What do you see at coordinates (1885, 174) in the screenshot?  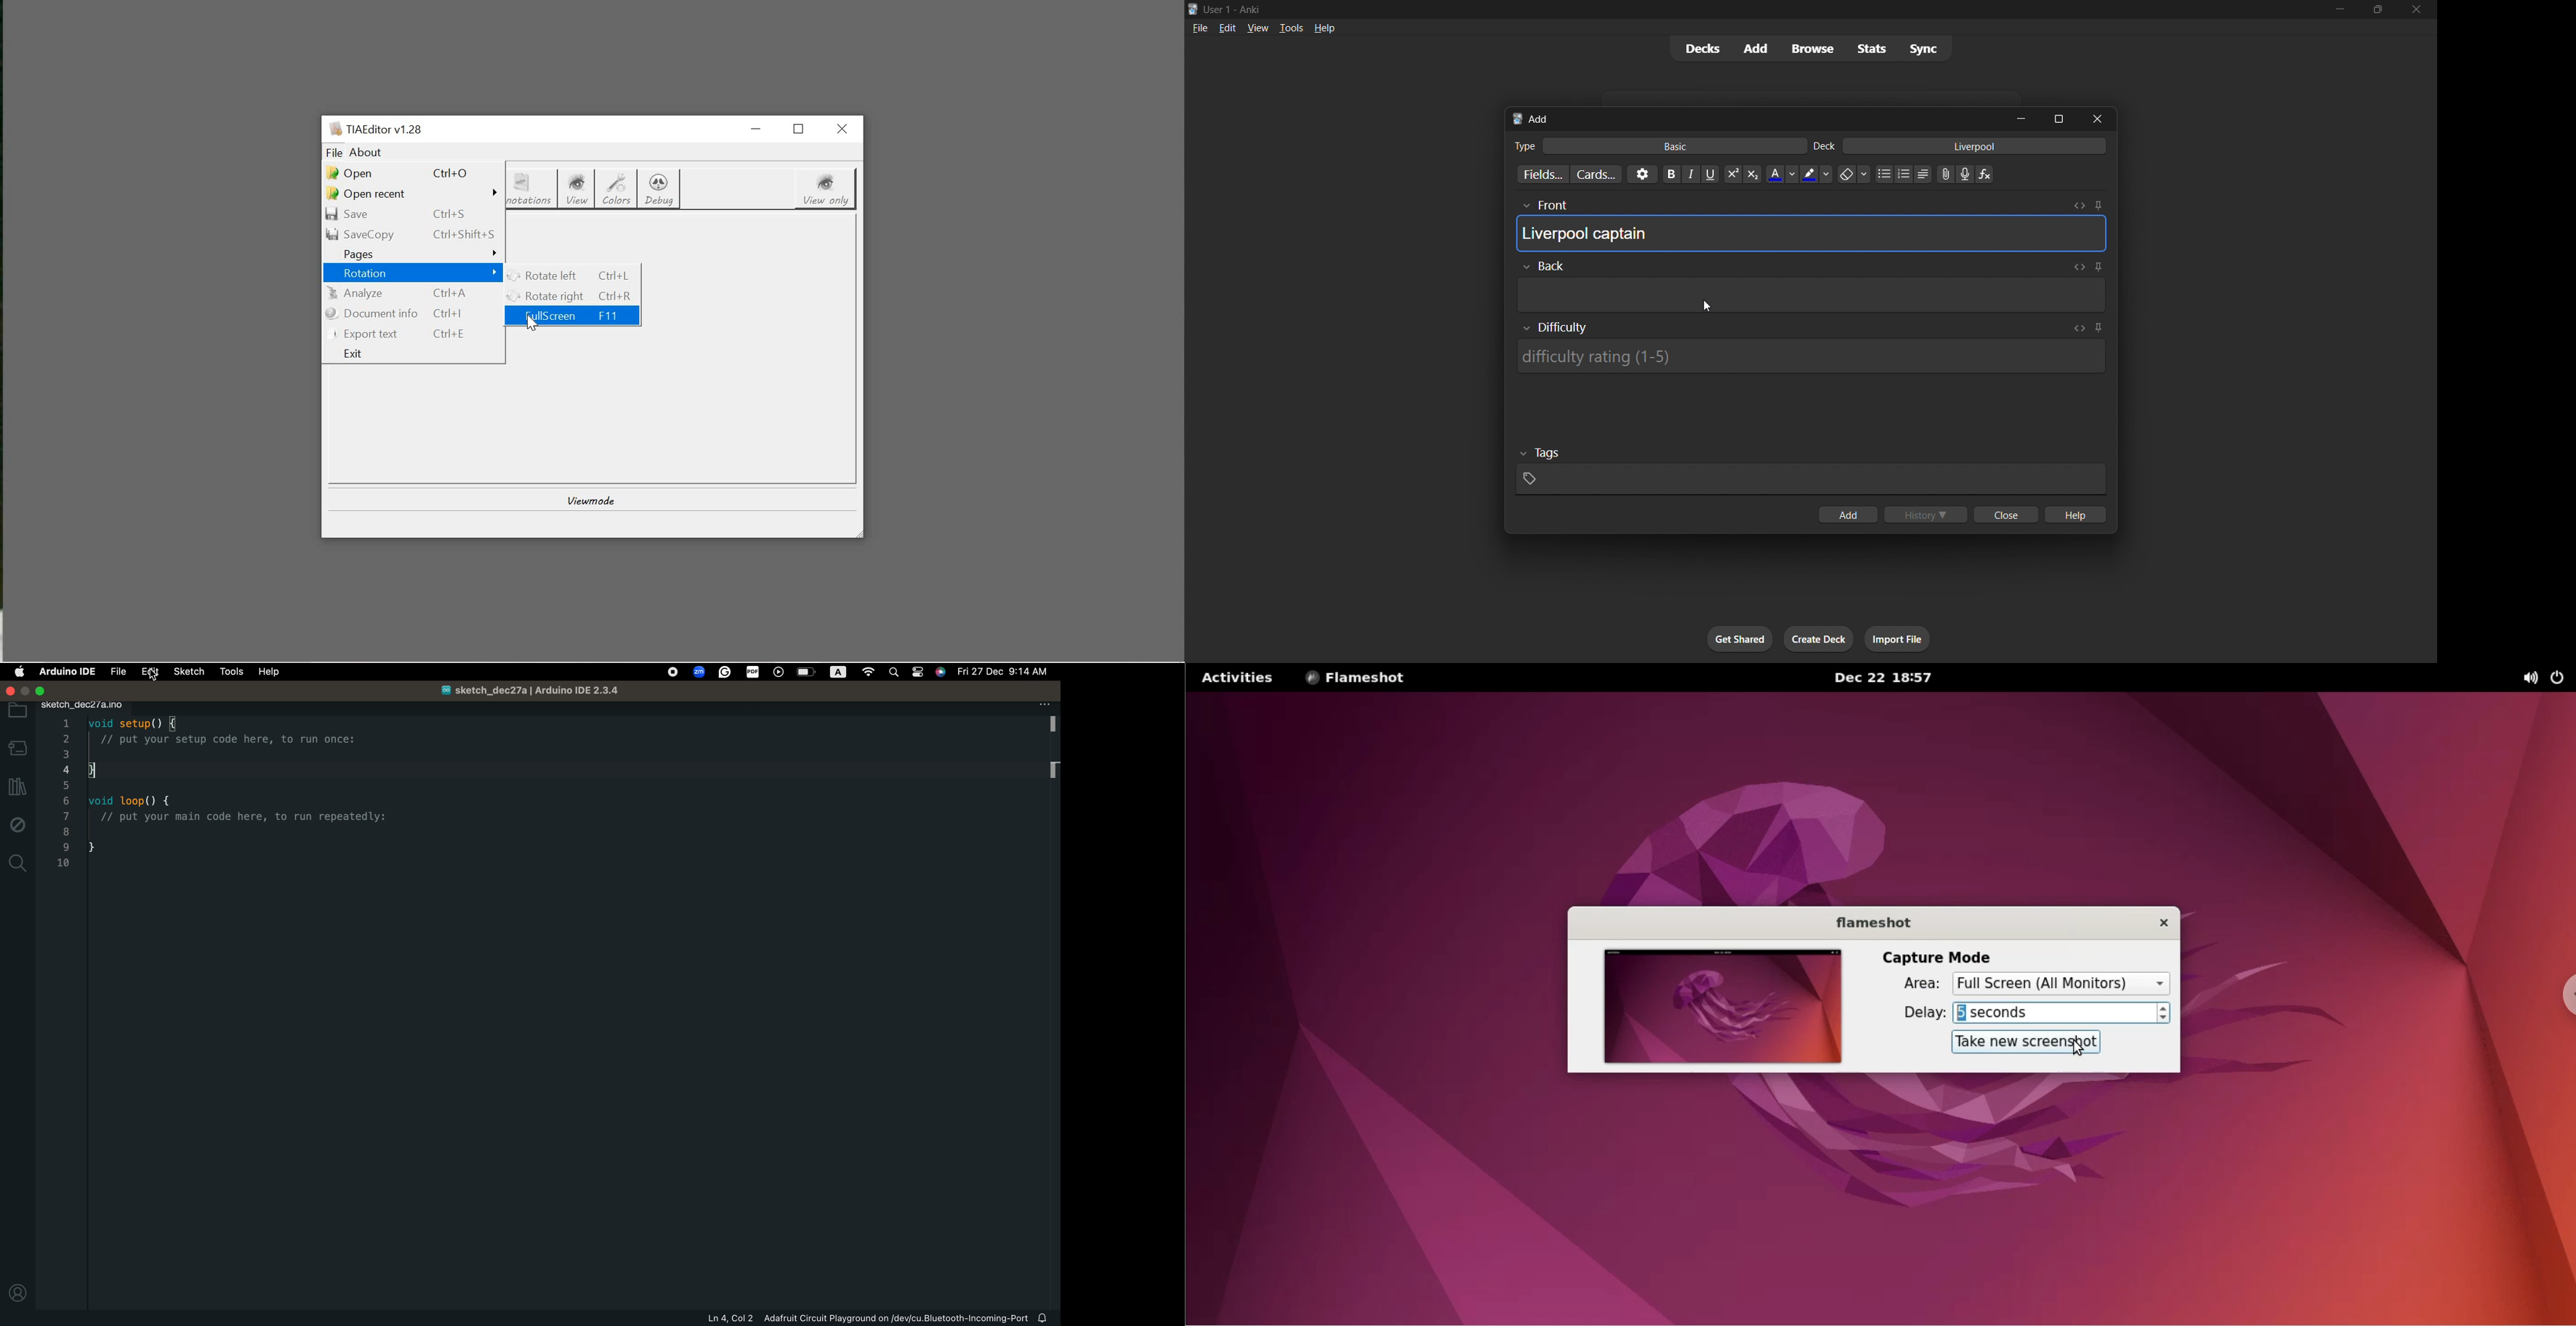 I see `Unordered list` at bounding box center [1885, 174].